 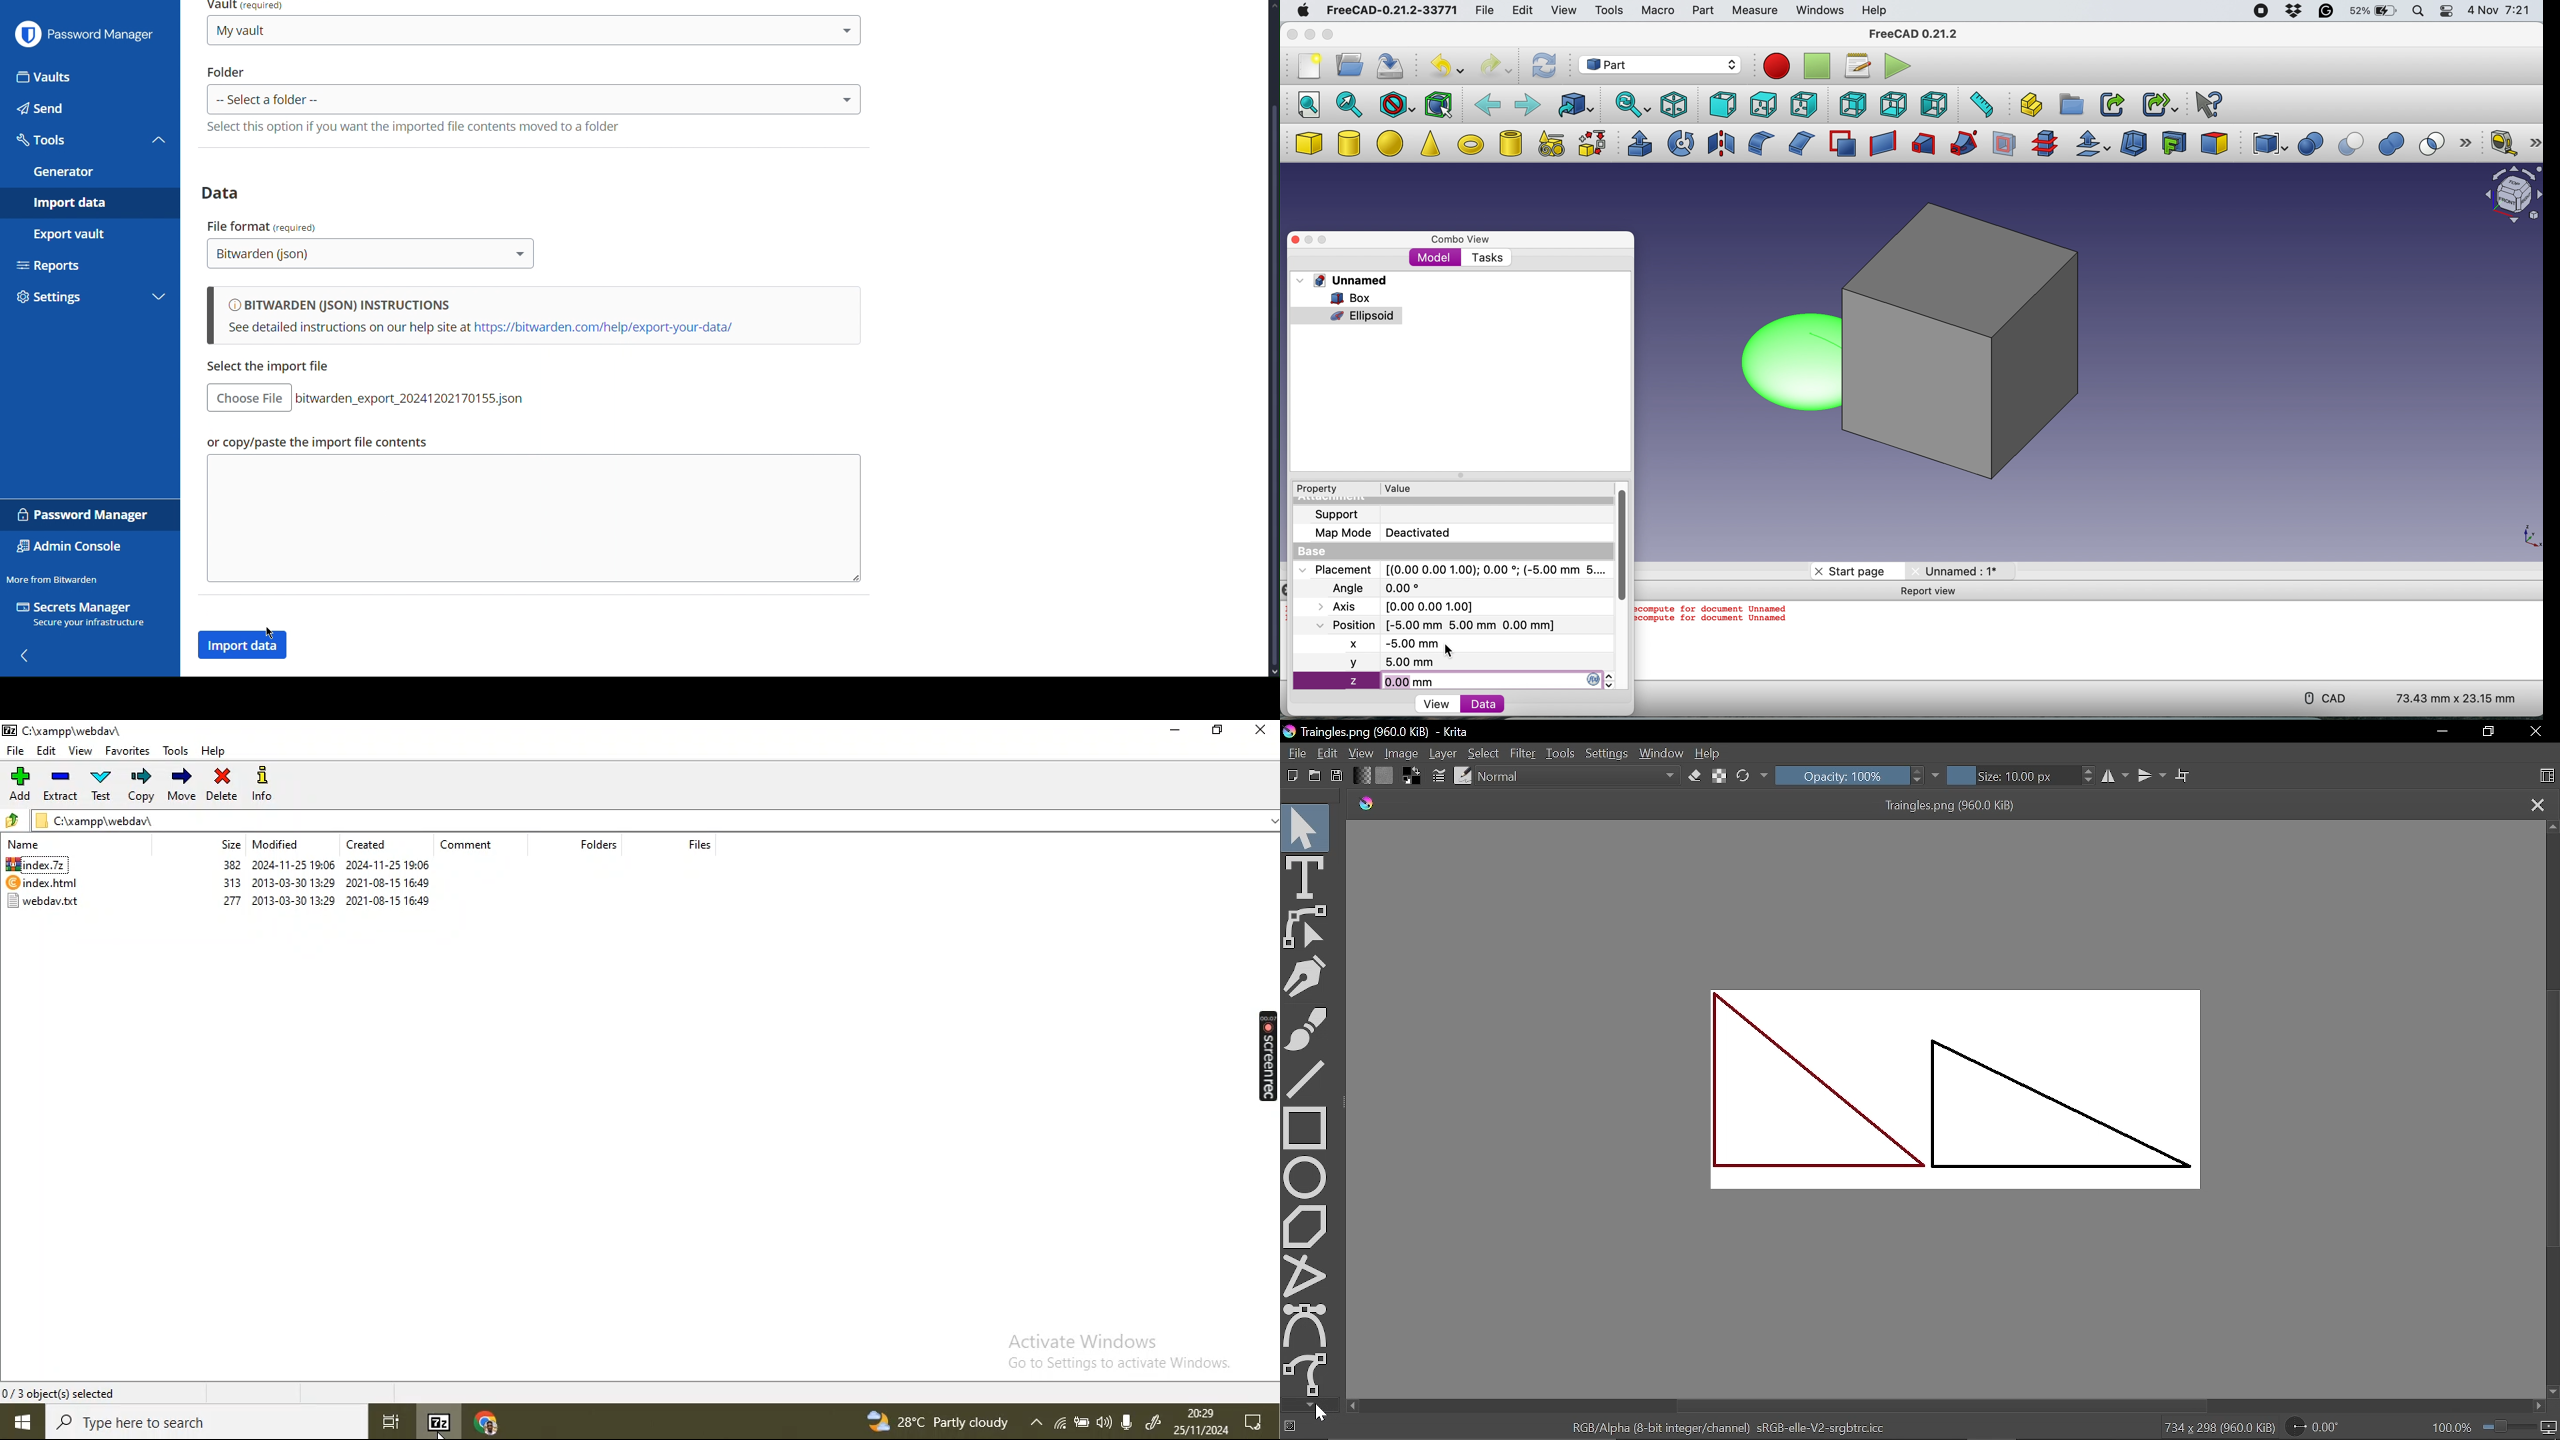 What do you see at coordinates (2417, 12) in the screenshot?
I see `spotlight search` at bounding box center [2417, 12].